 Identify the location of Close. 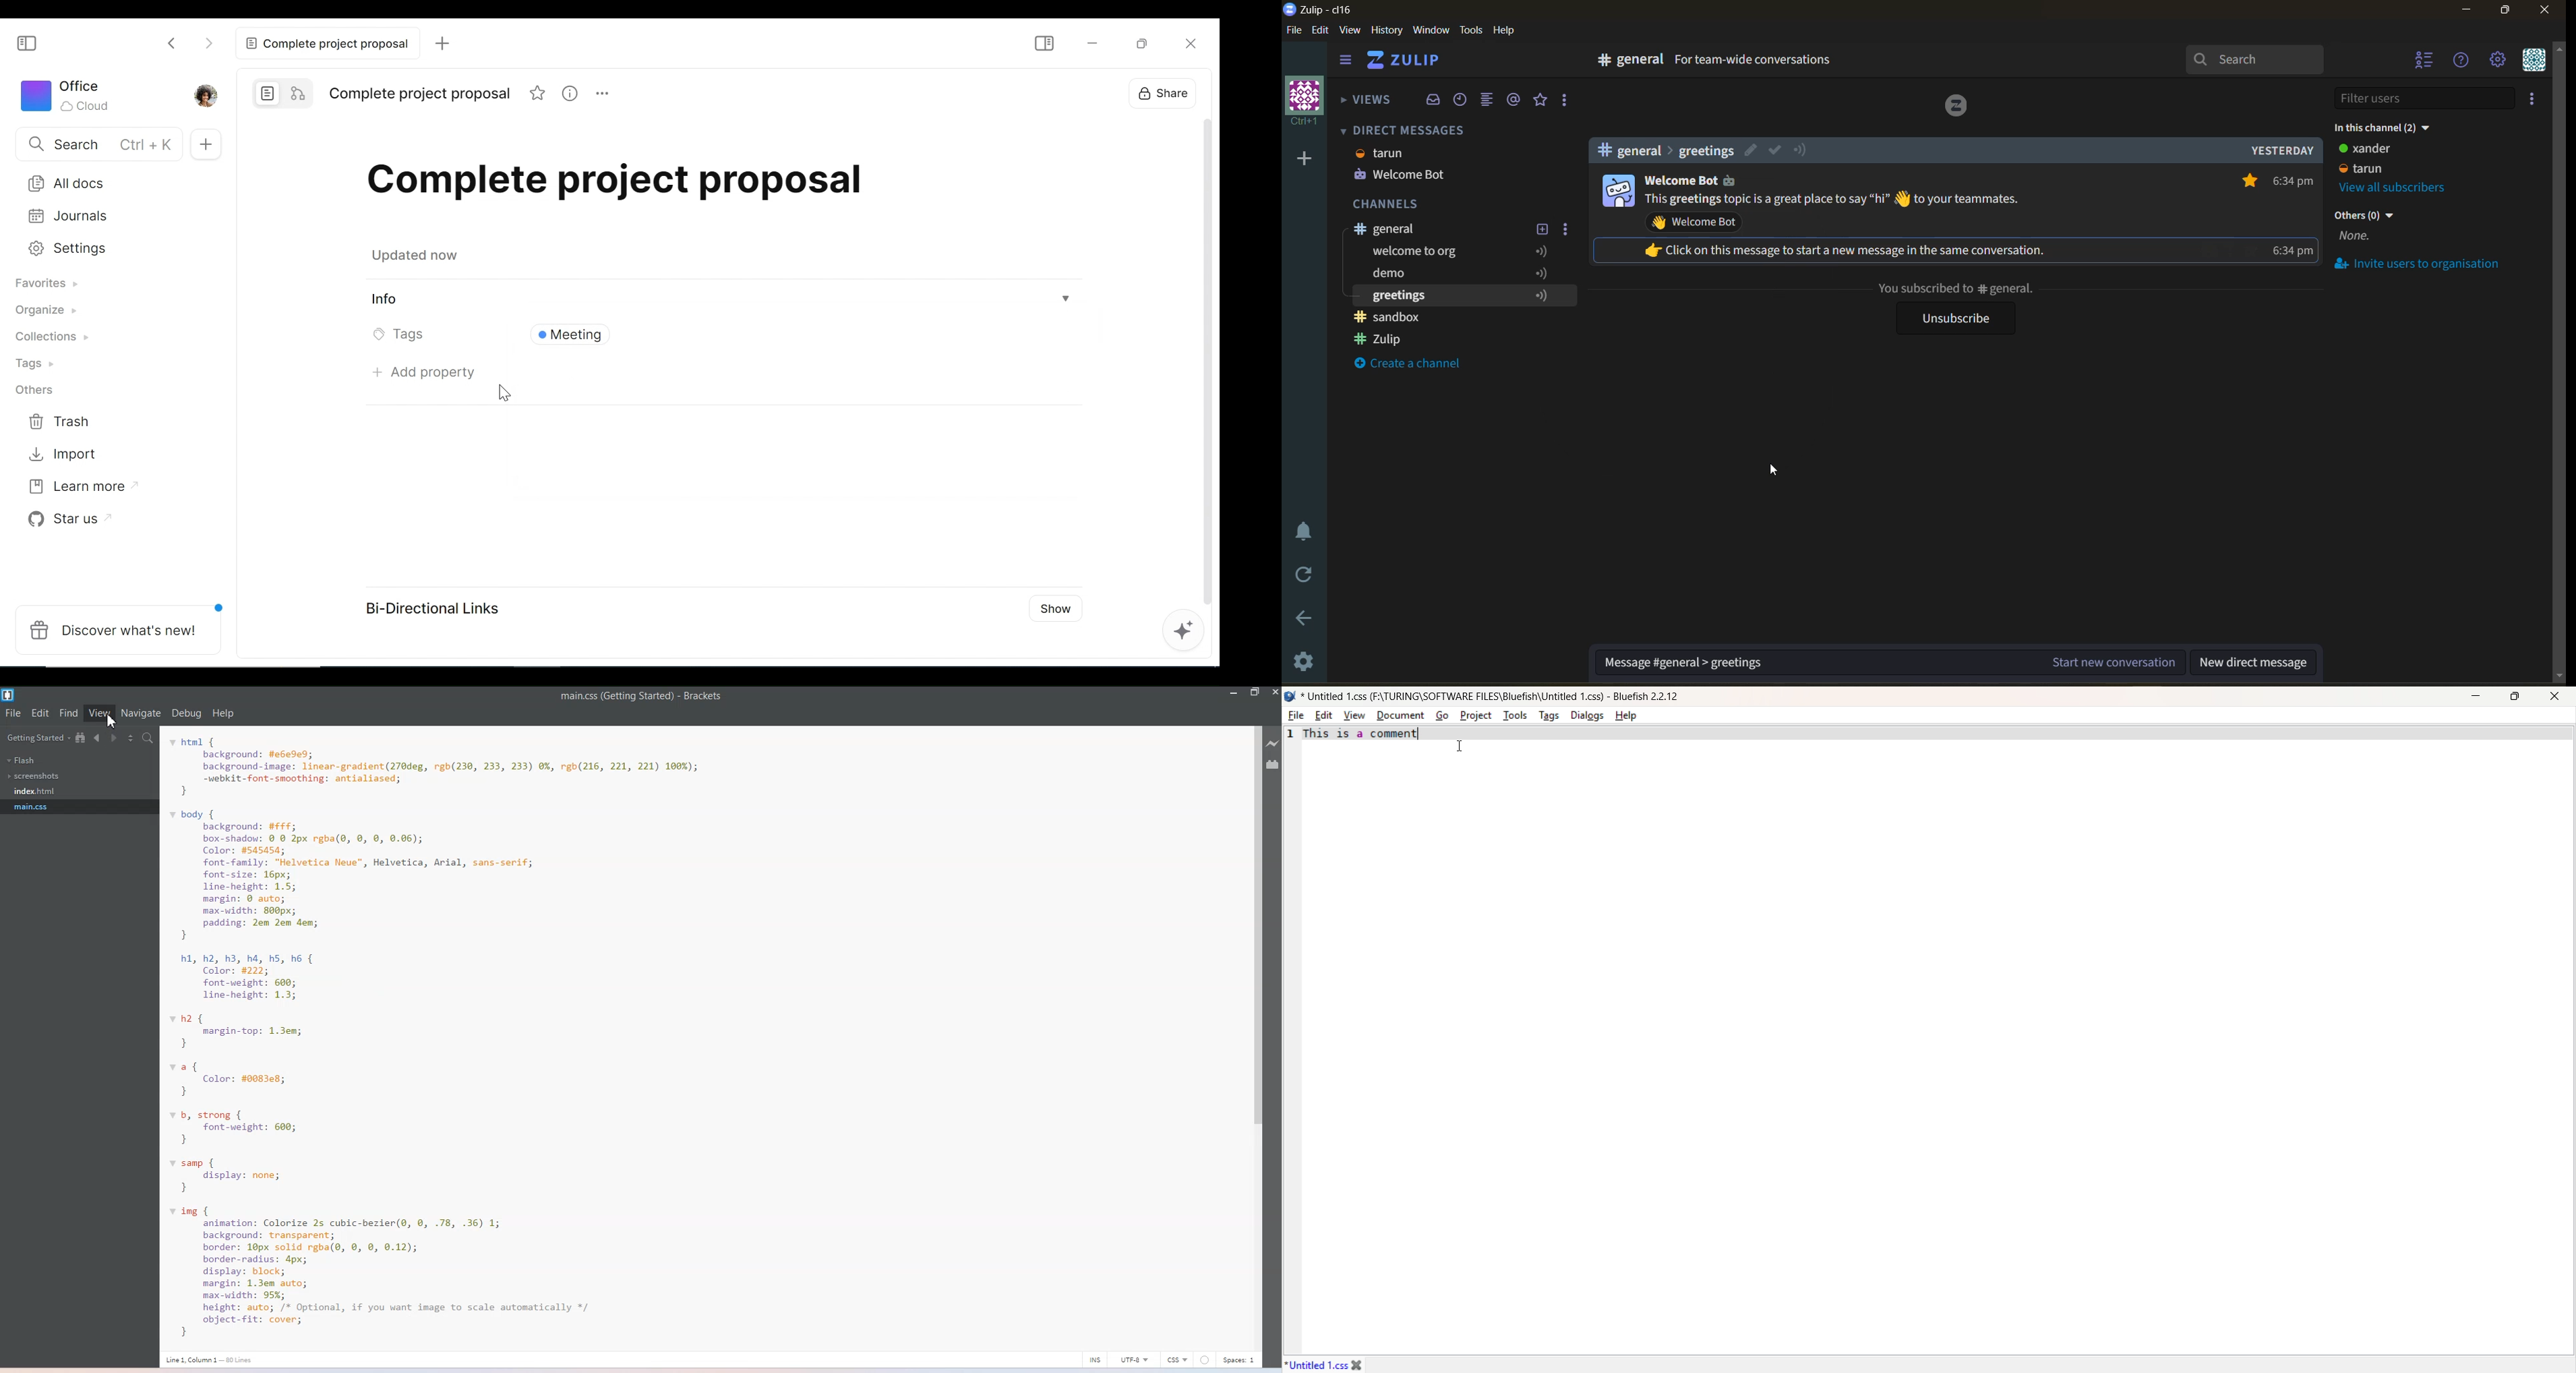
(1191, 41).